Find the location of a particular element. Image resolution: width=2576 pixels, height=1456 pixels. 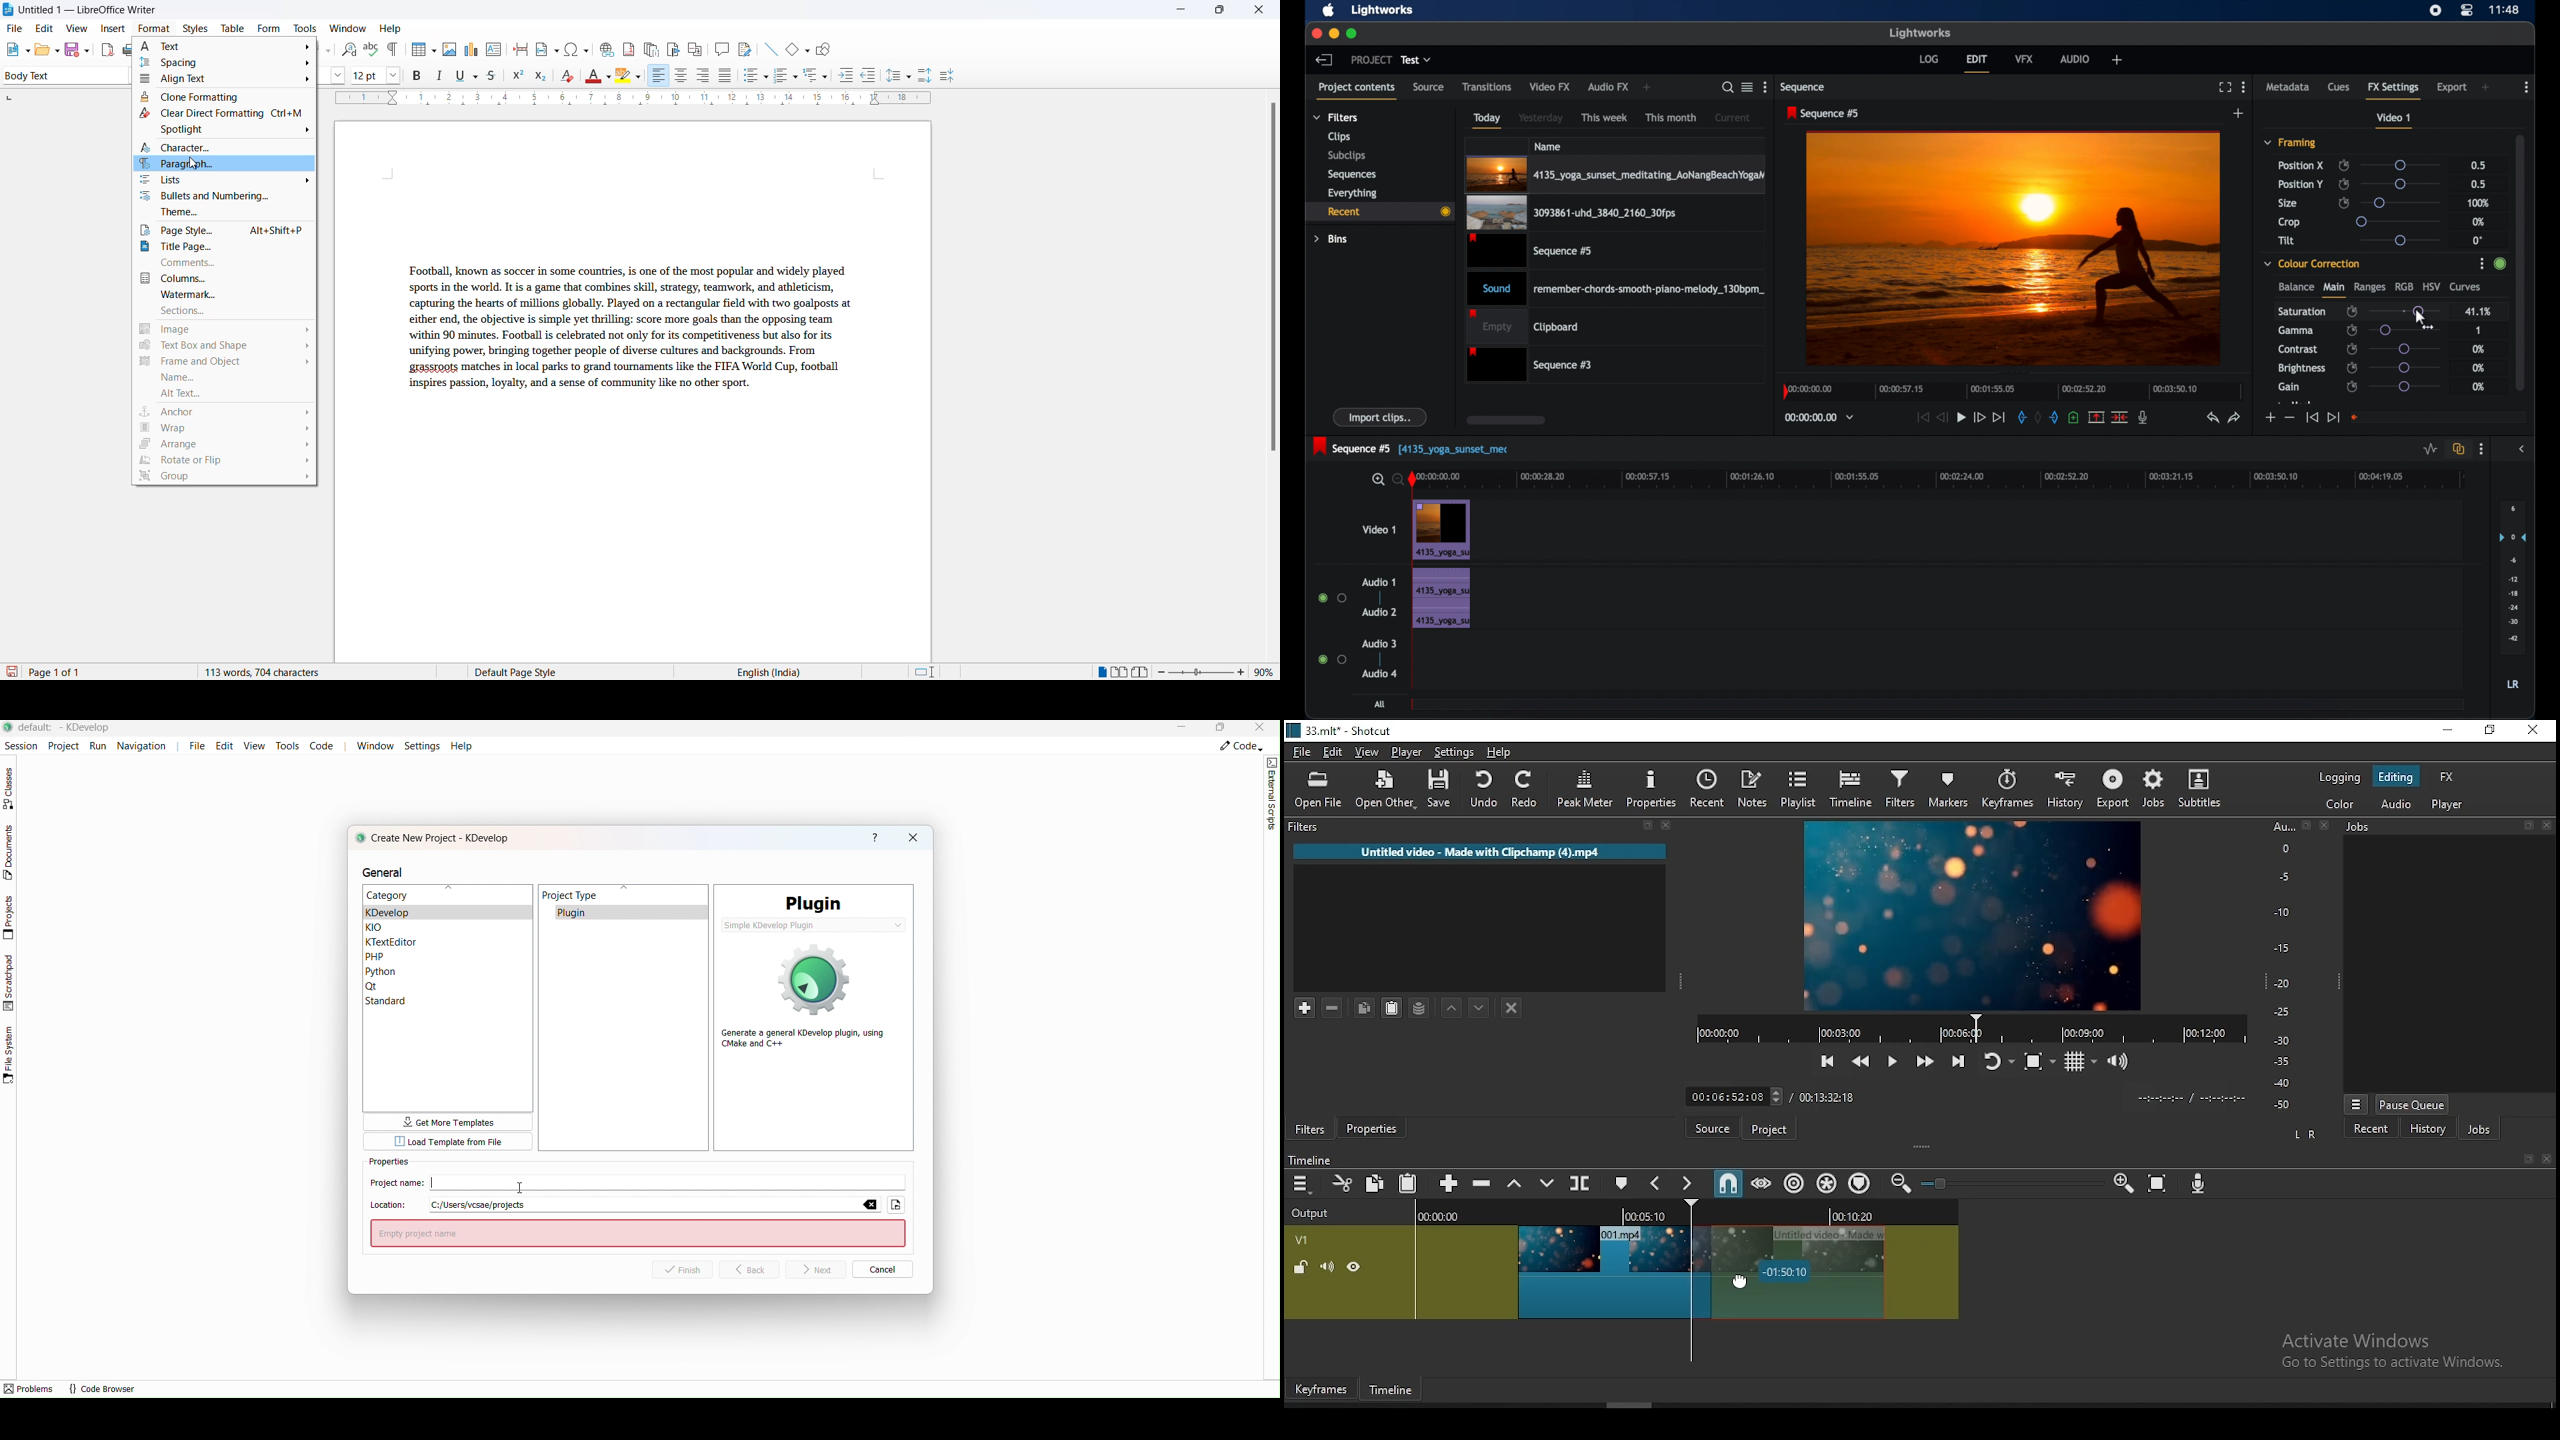

image is located at coordinates (225, 331).